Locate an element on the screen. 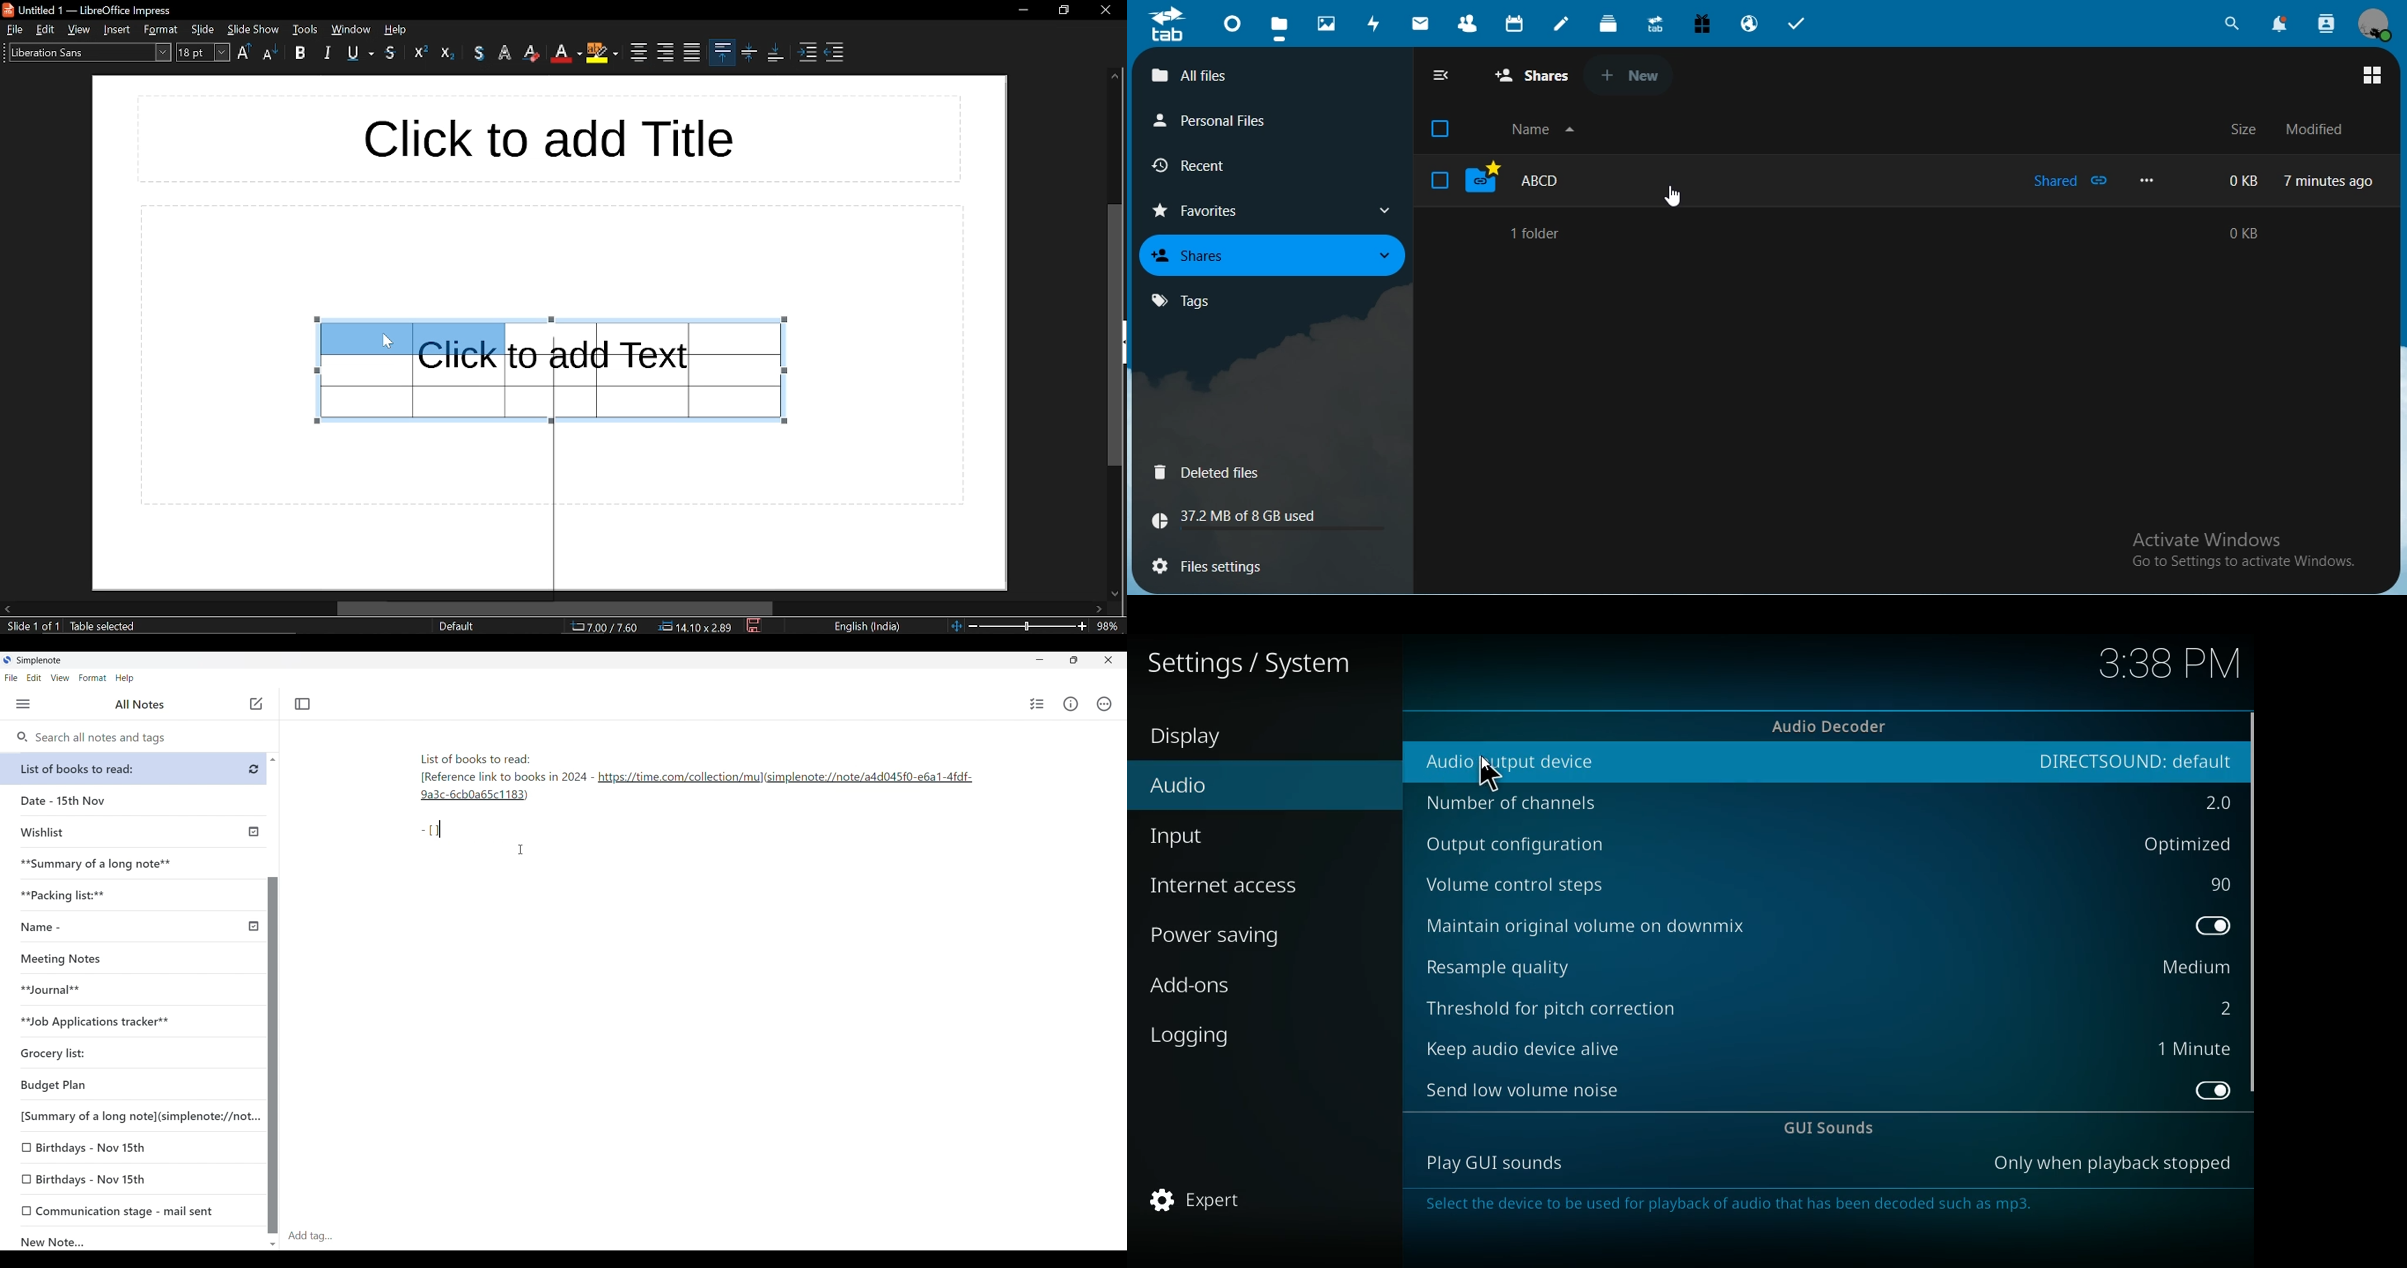 This screenshot has height=1288, width=2408. modified is located at coordinates (2317, 130).